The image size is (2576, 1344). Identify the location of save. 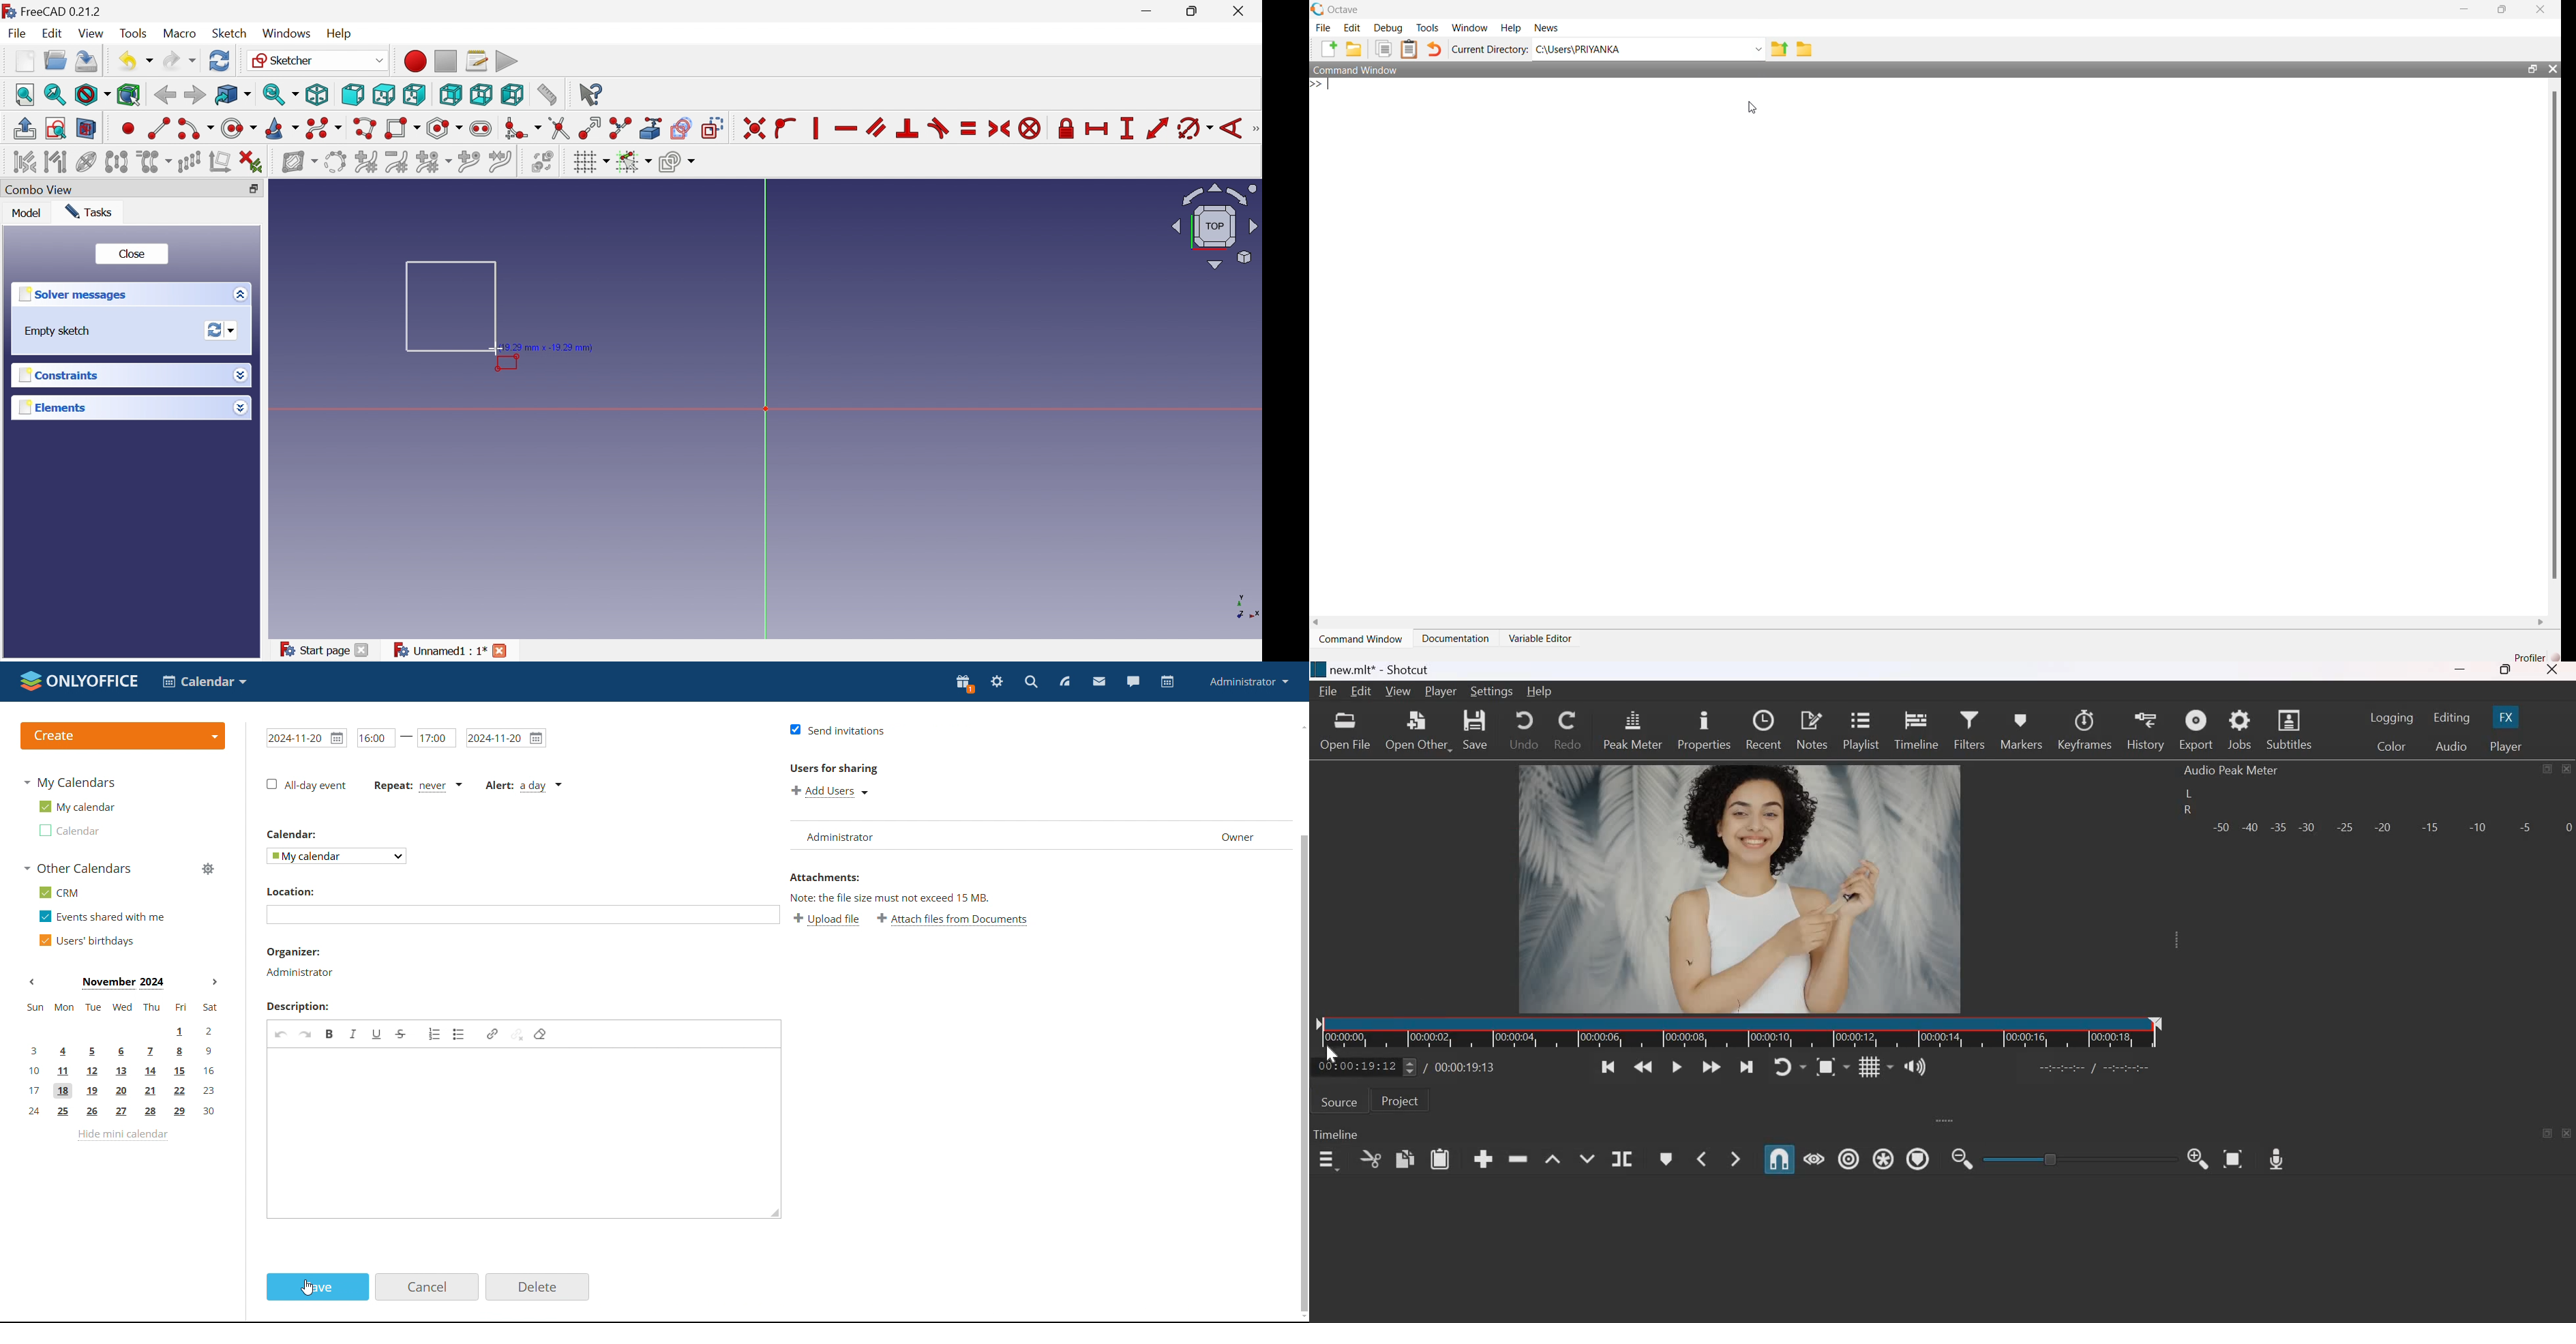
(1476, 729).